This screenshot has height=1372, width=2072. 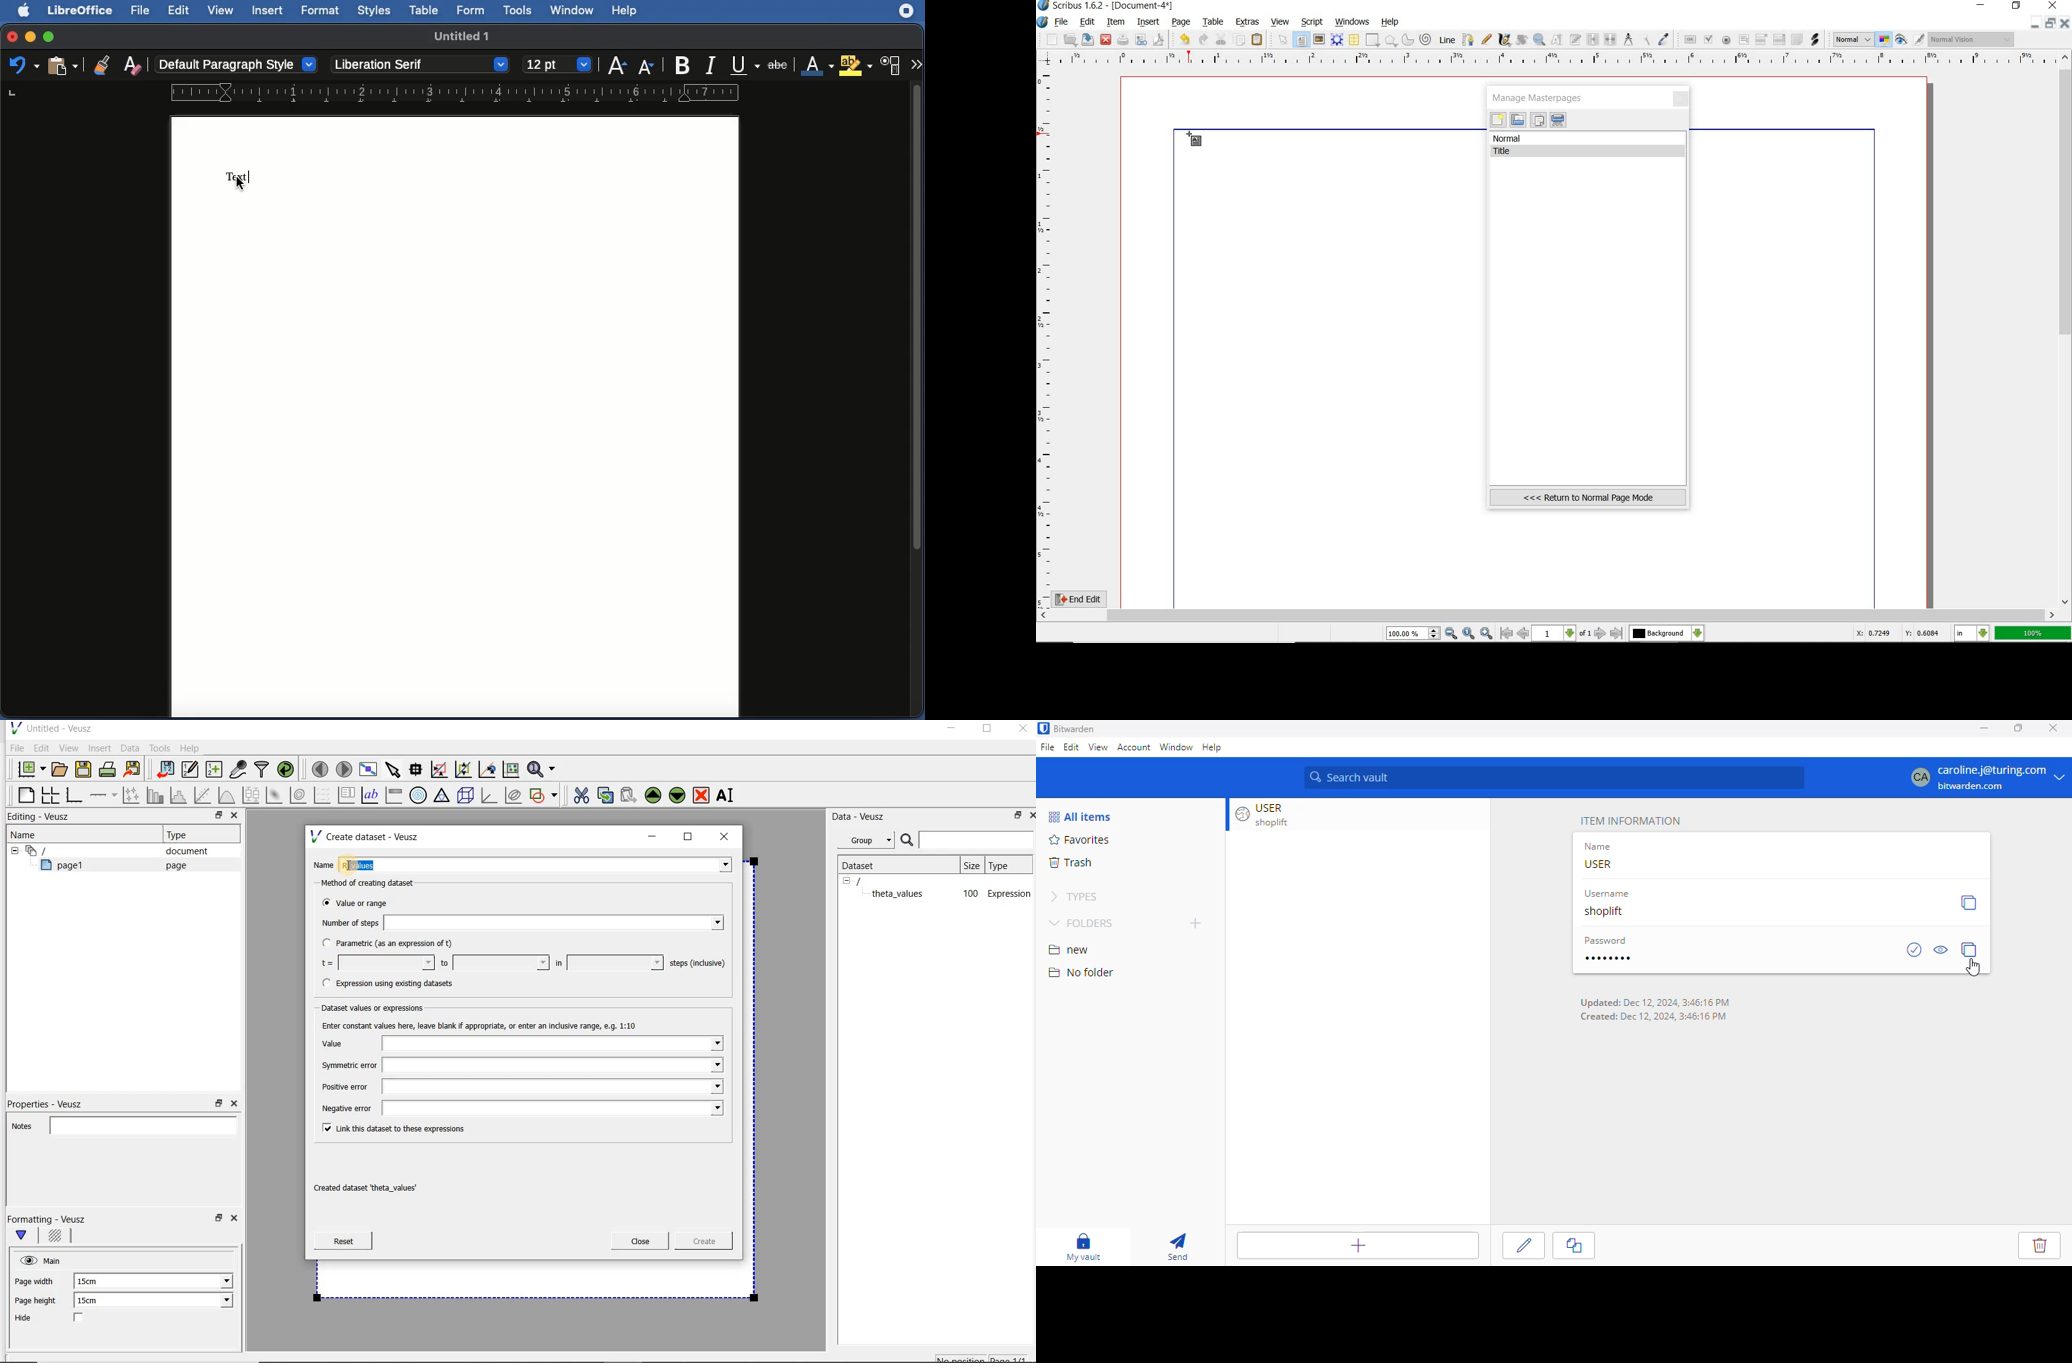 What do you see at coordinates (67, 867) in the screenshot?
I see `page1` at bounding box center [67, 867].